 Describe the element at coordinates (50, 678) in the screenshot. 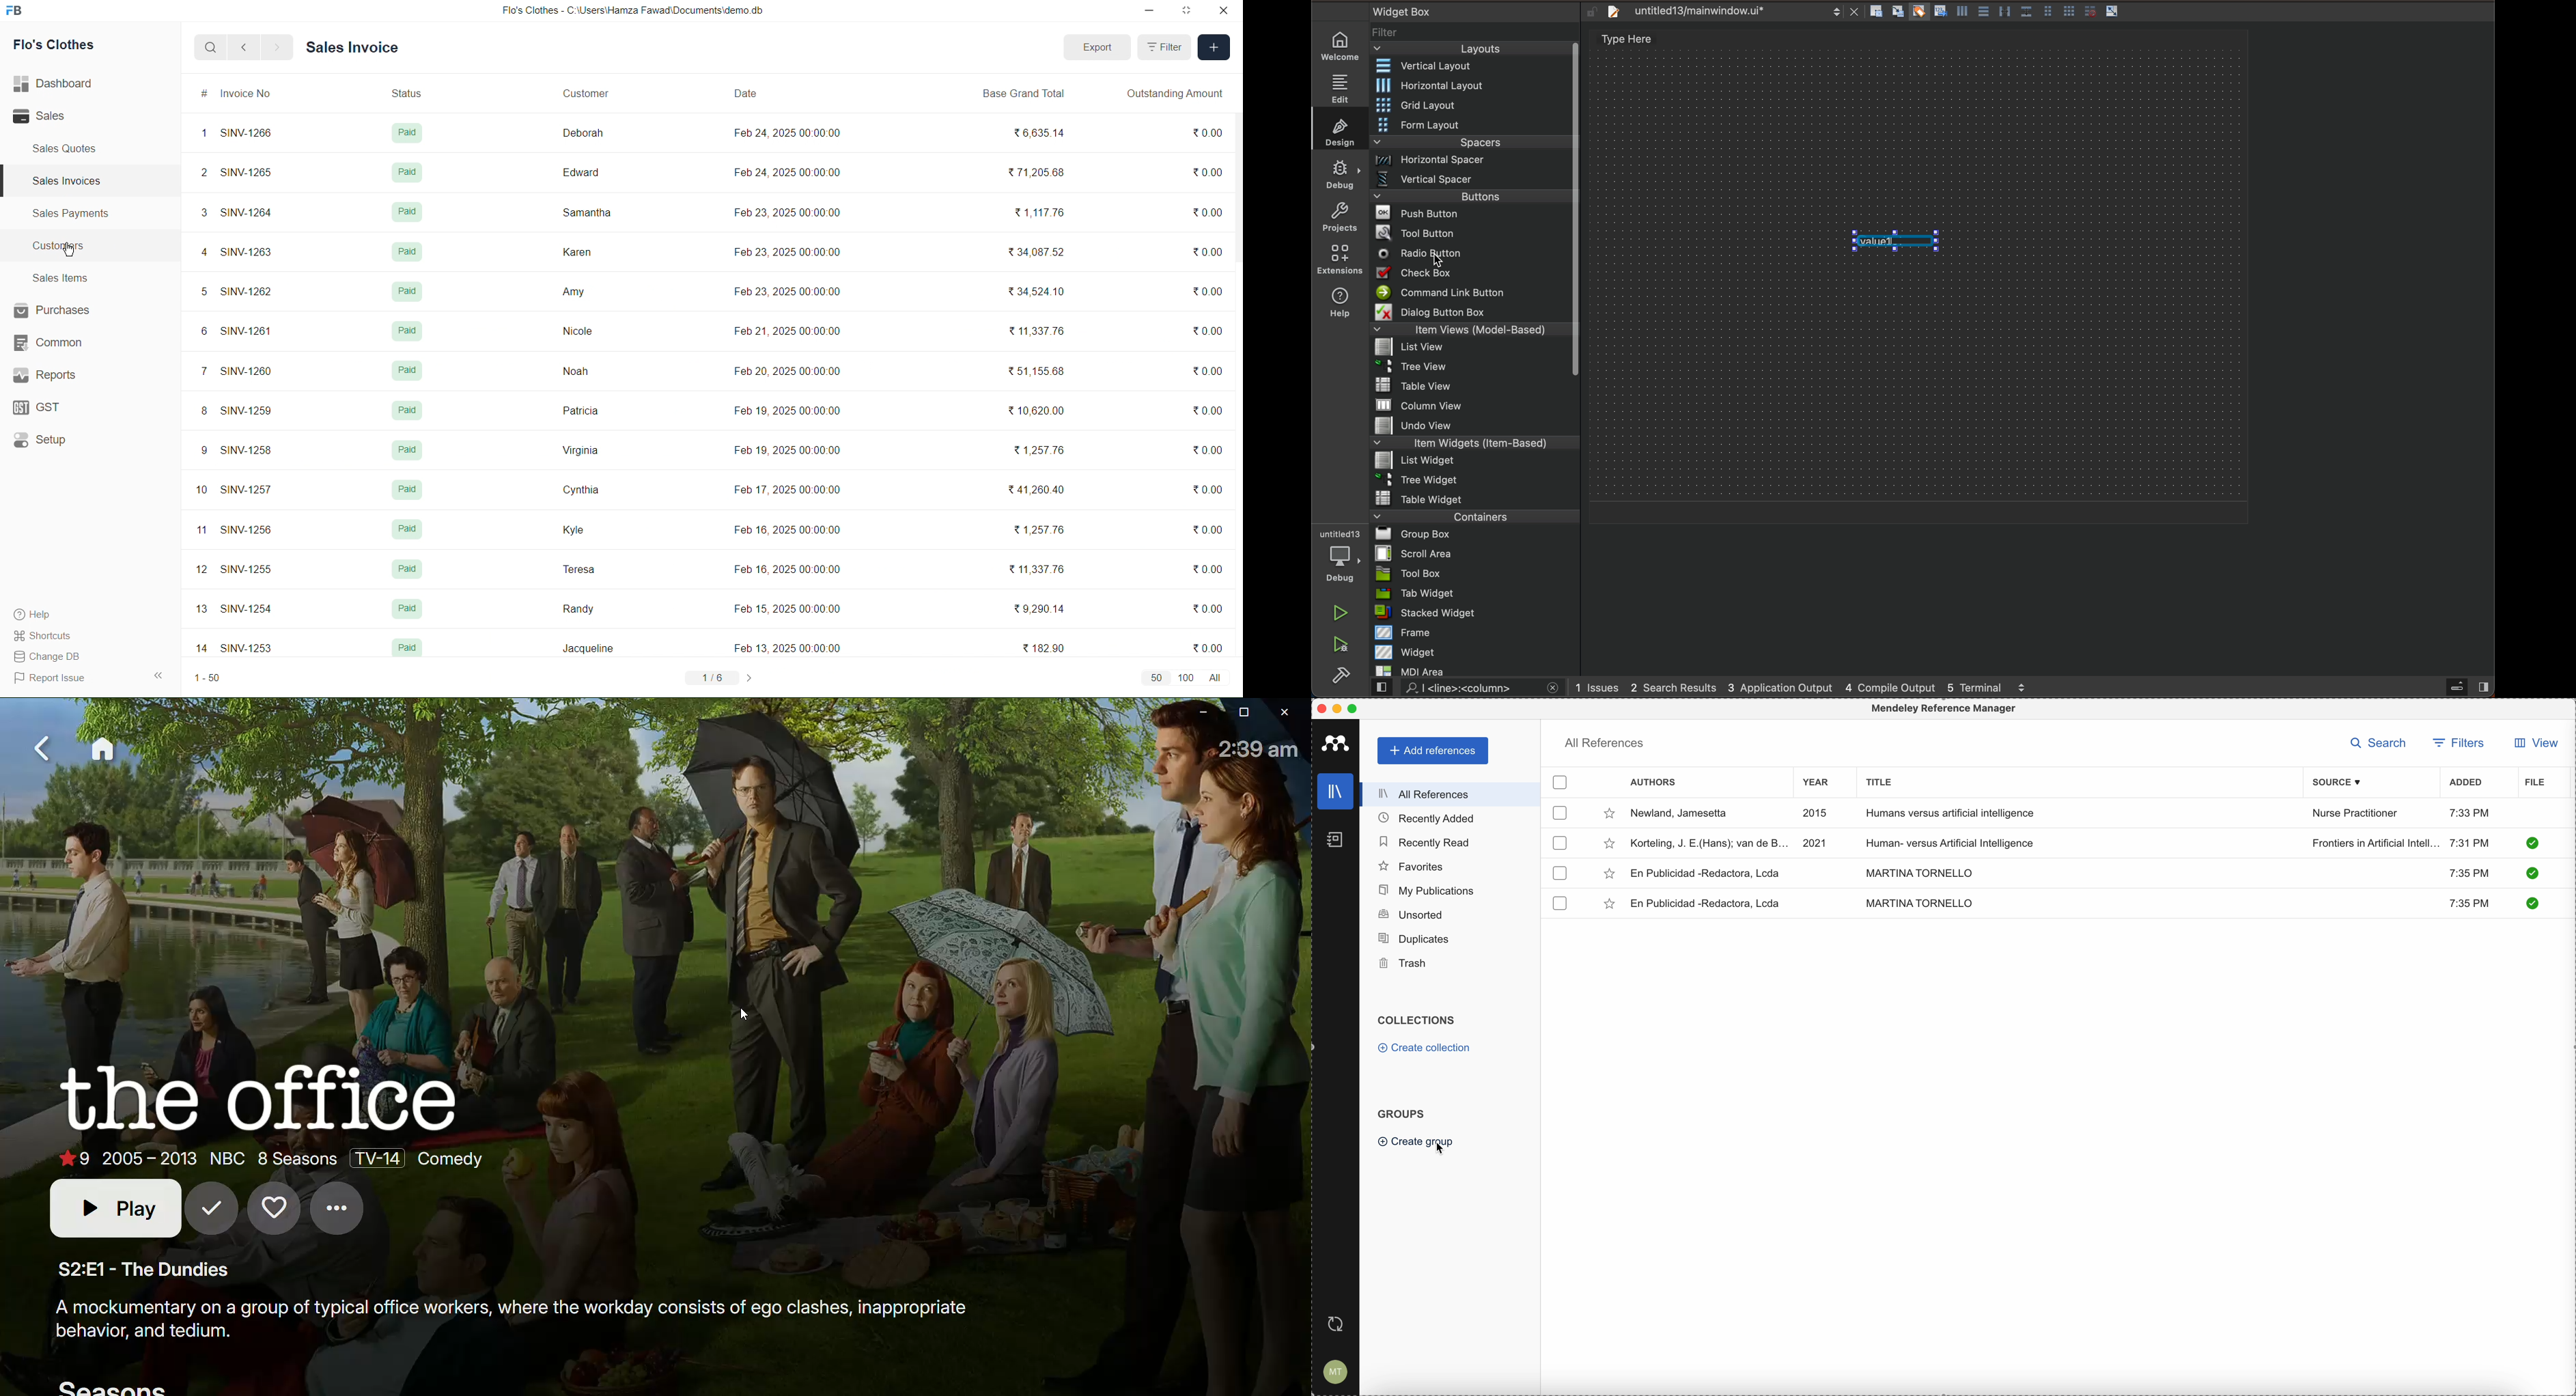

I see `Report Issue` at that location.